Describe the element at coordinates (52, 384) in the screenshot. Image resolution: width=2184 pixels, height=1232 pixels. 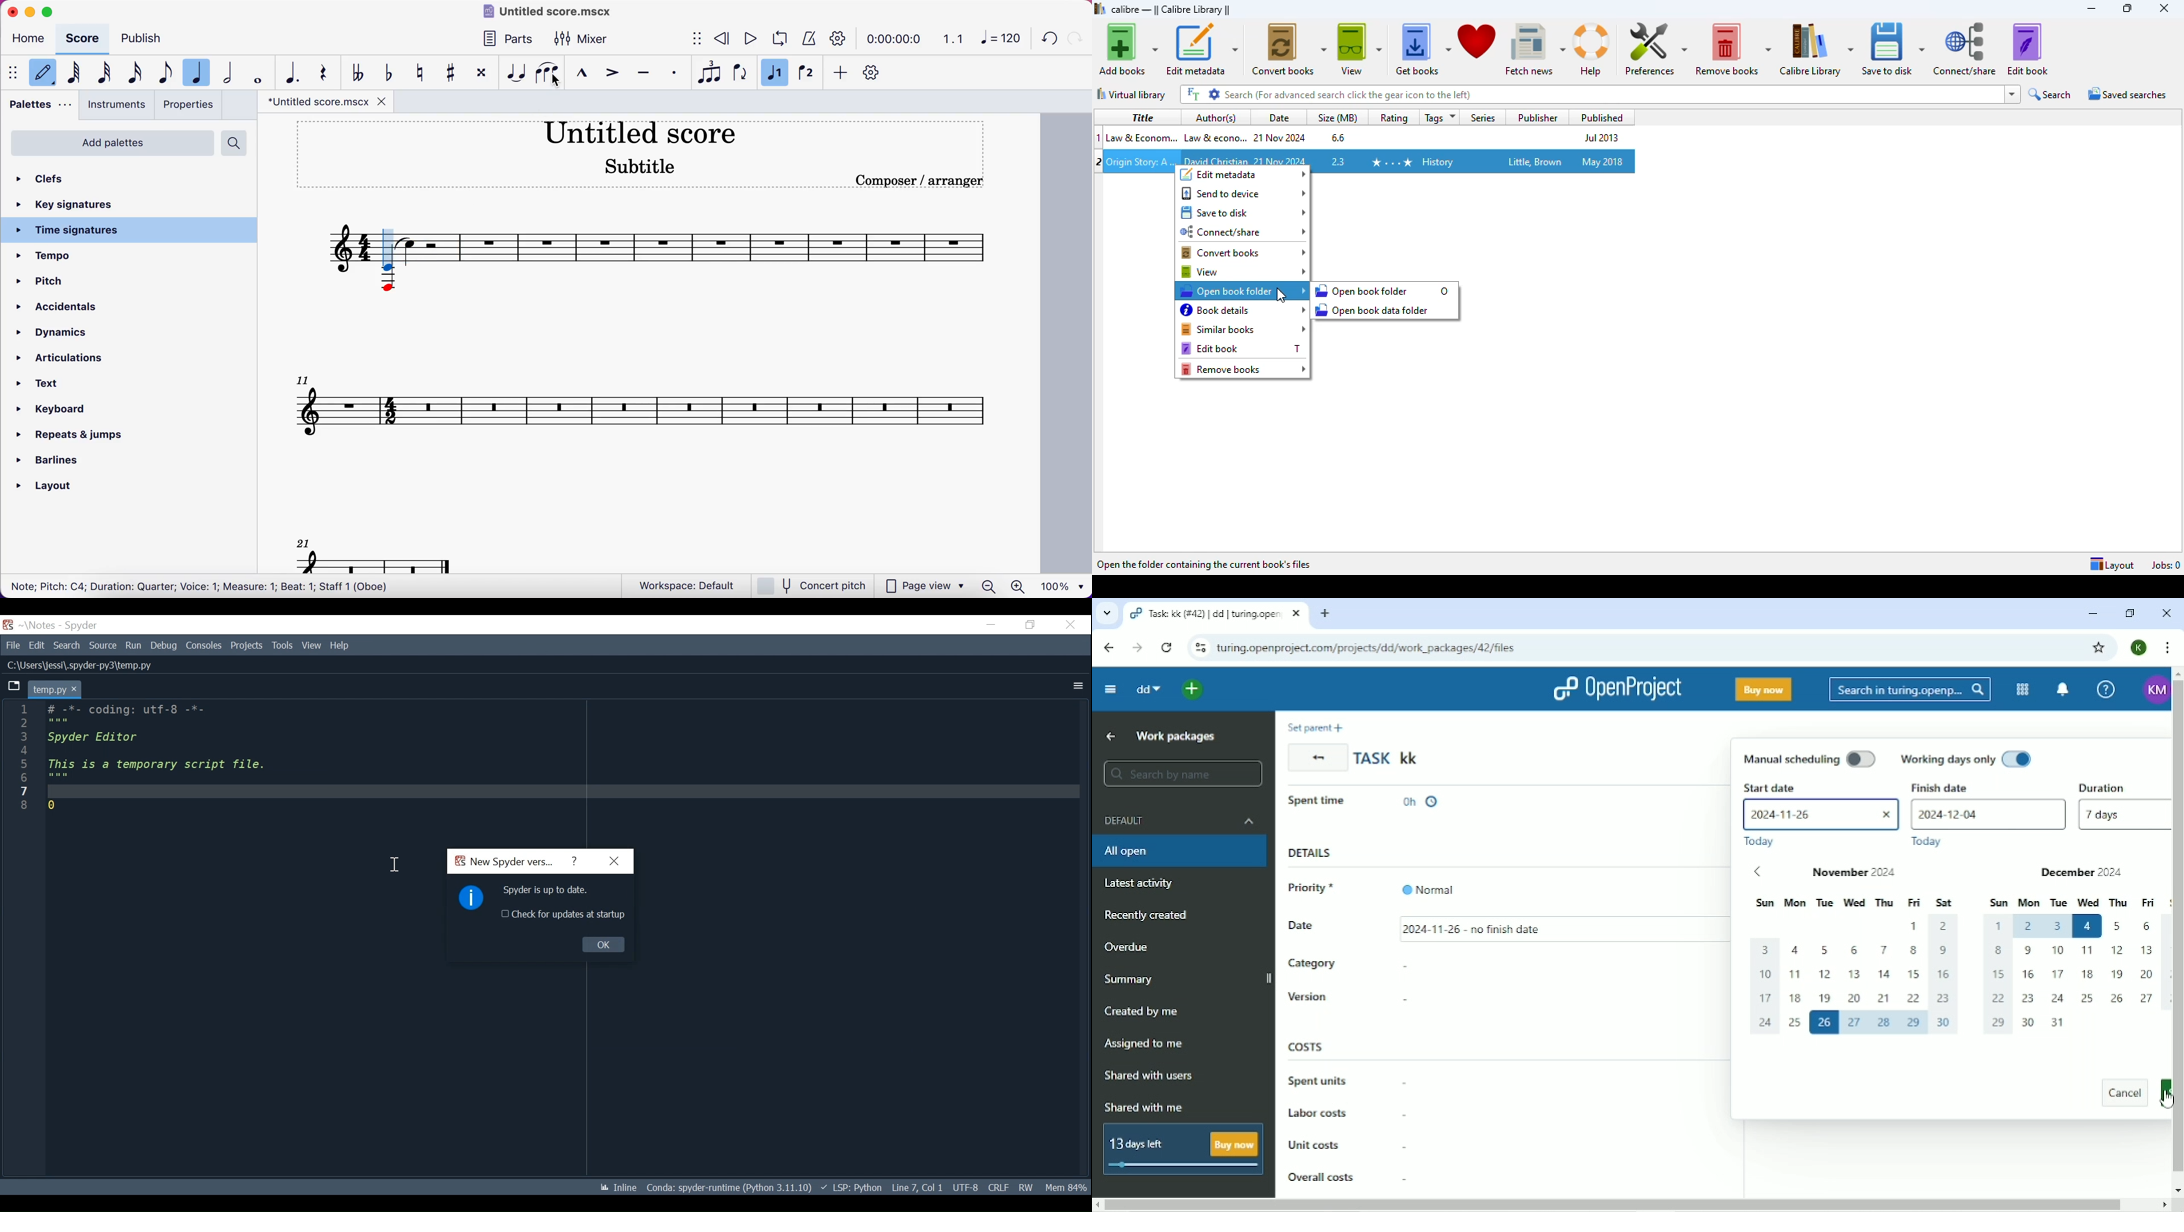
I see `text` at that location.